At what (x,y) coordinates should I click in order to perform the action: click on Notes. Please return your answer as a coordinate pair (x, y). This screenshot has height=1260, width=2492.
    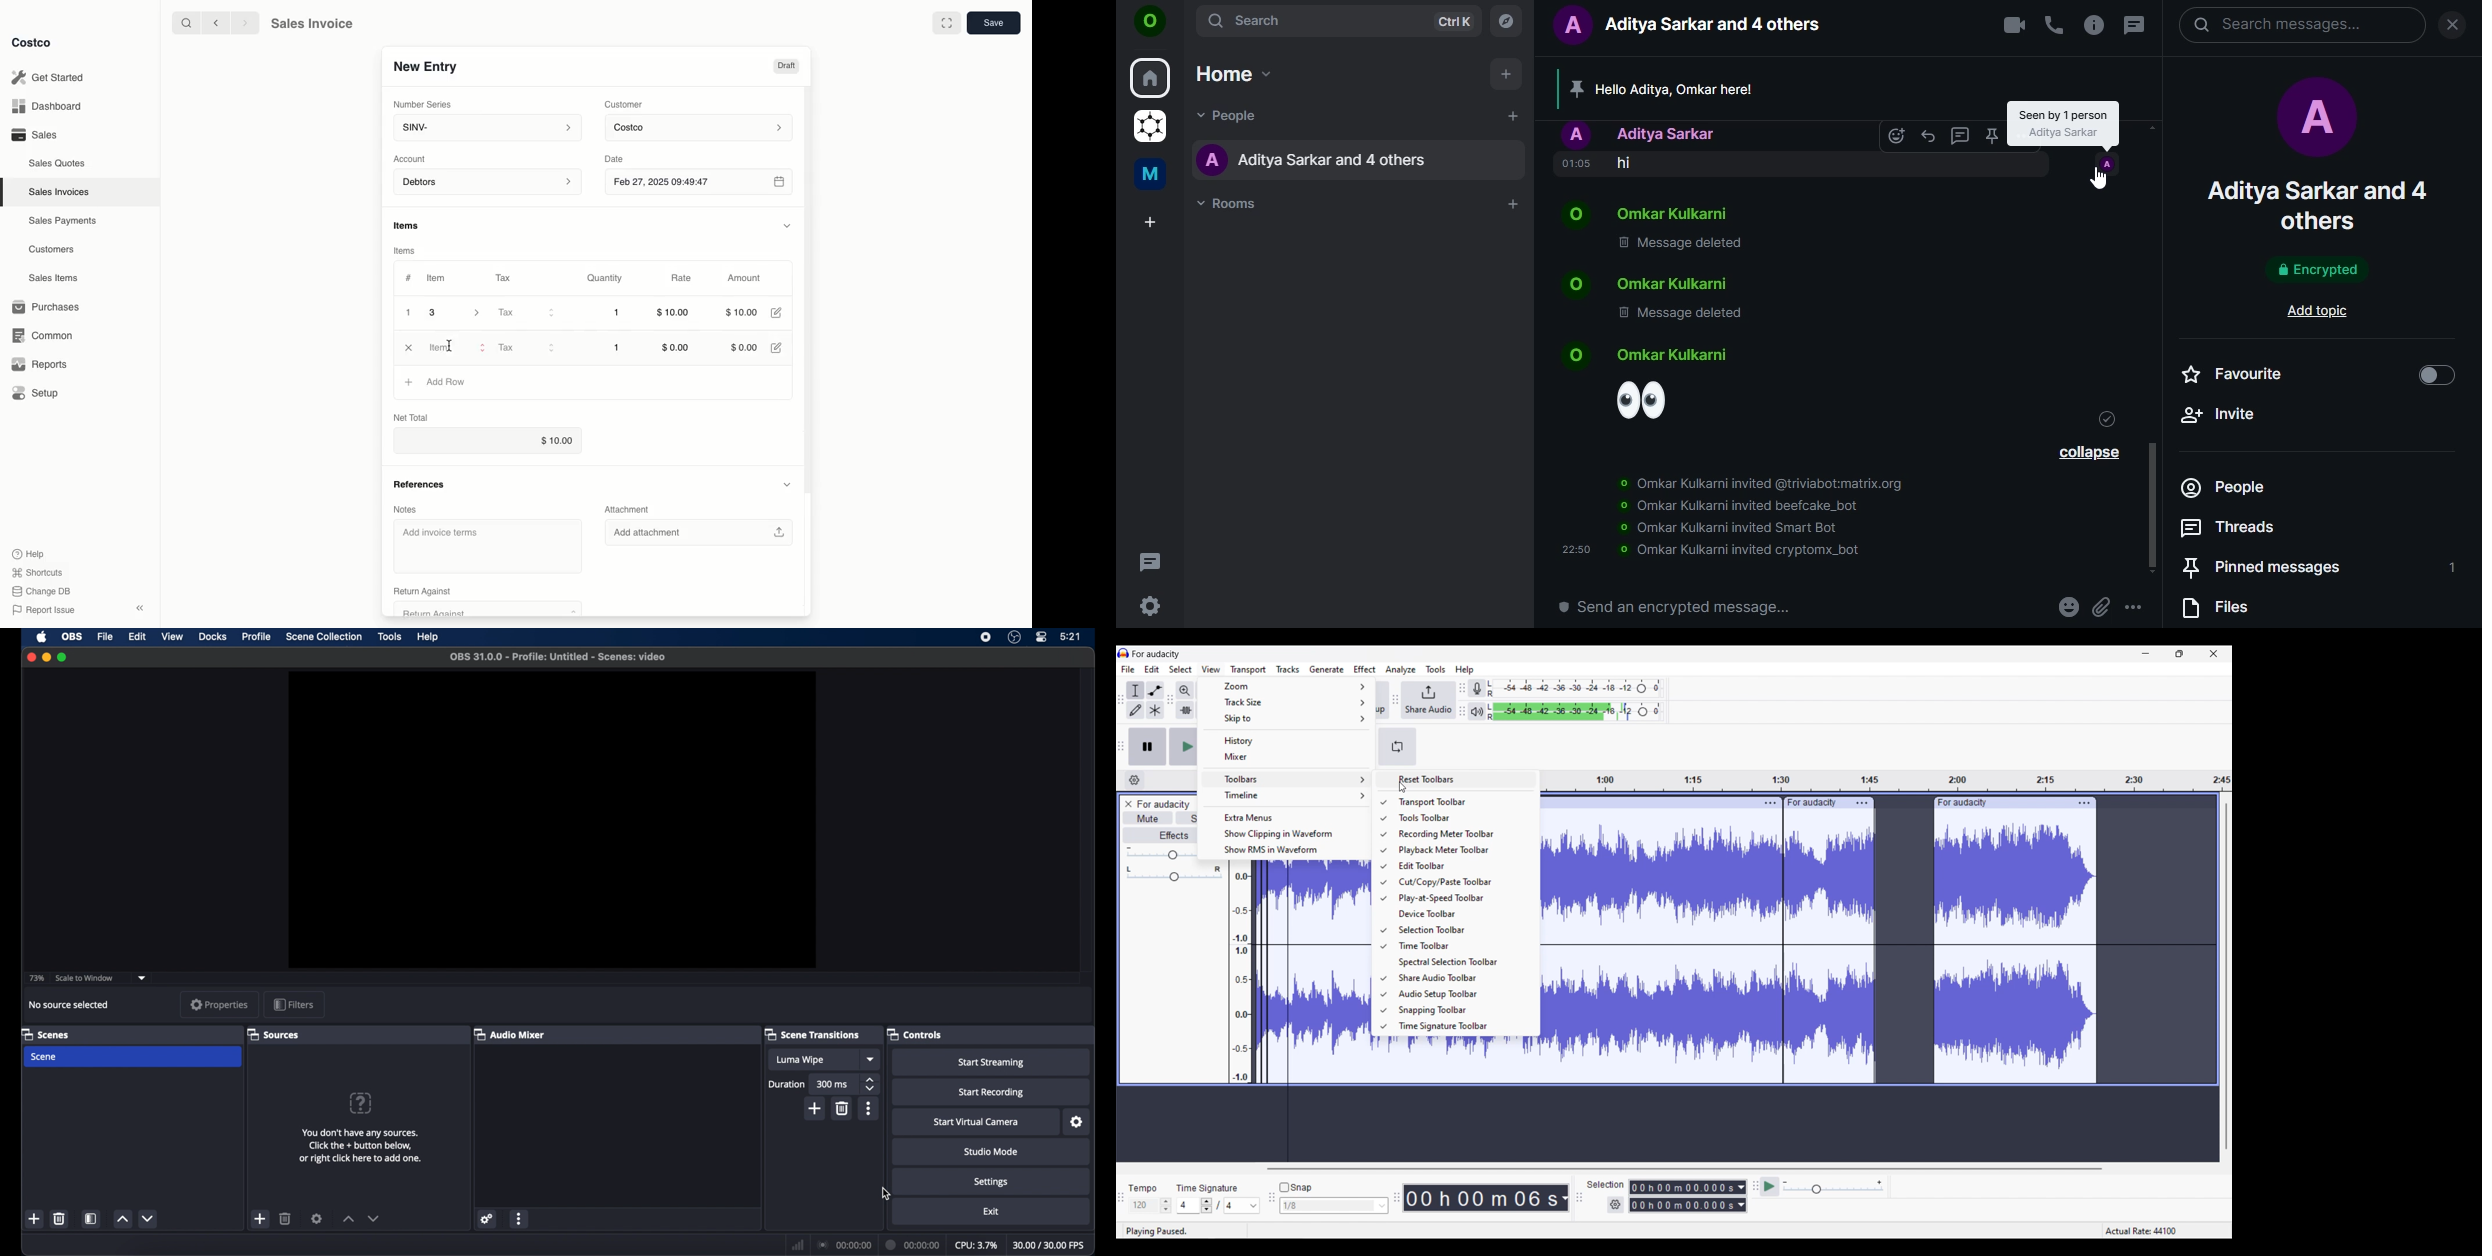
    Looking at the image, I should click on (411, 509).